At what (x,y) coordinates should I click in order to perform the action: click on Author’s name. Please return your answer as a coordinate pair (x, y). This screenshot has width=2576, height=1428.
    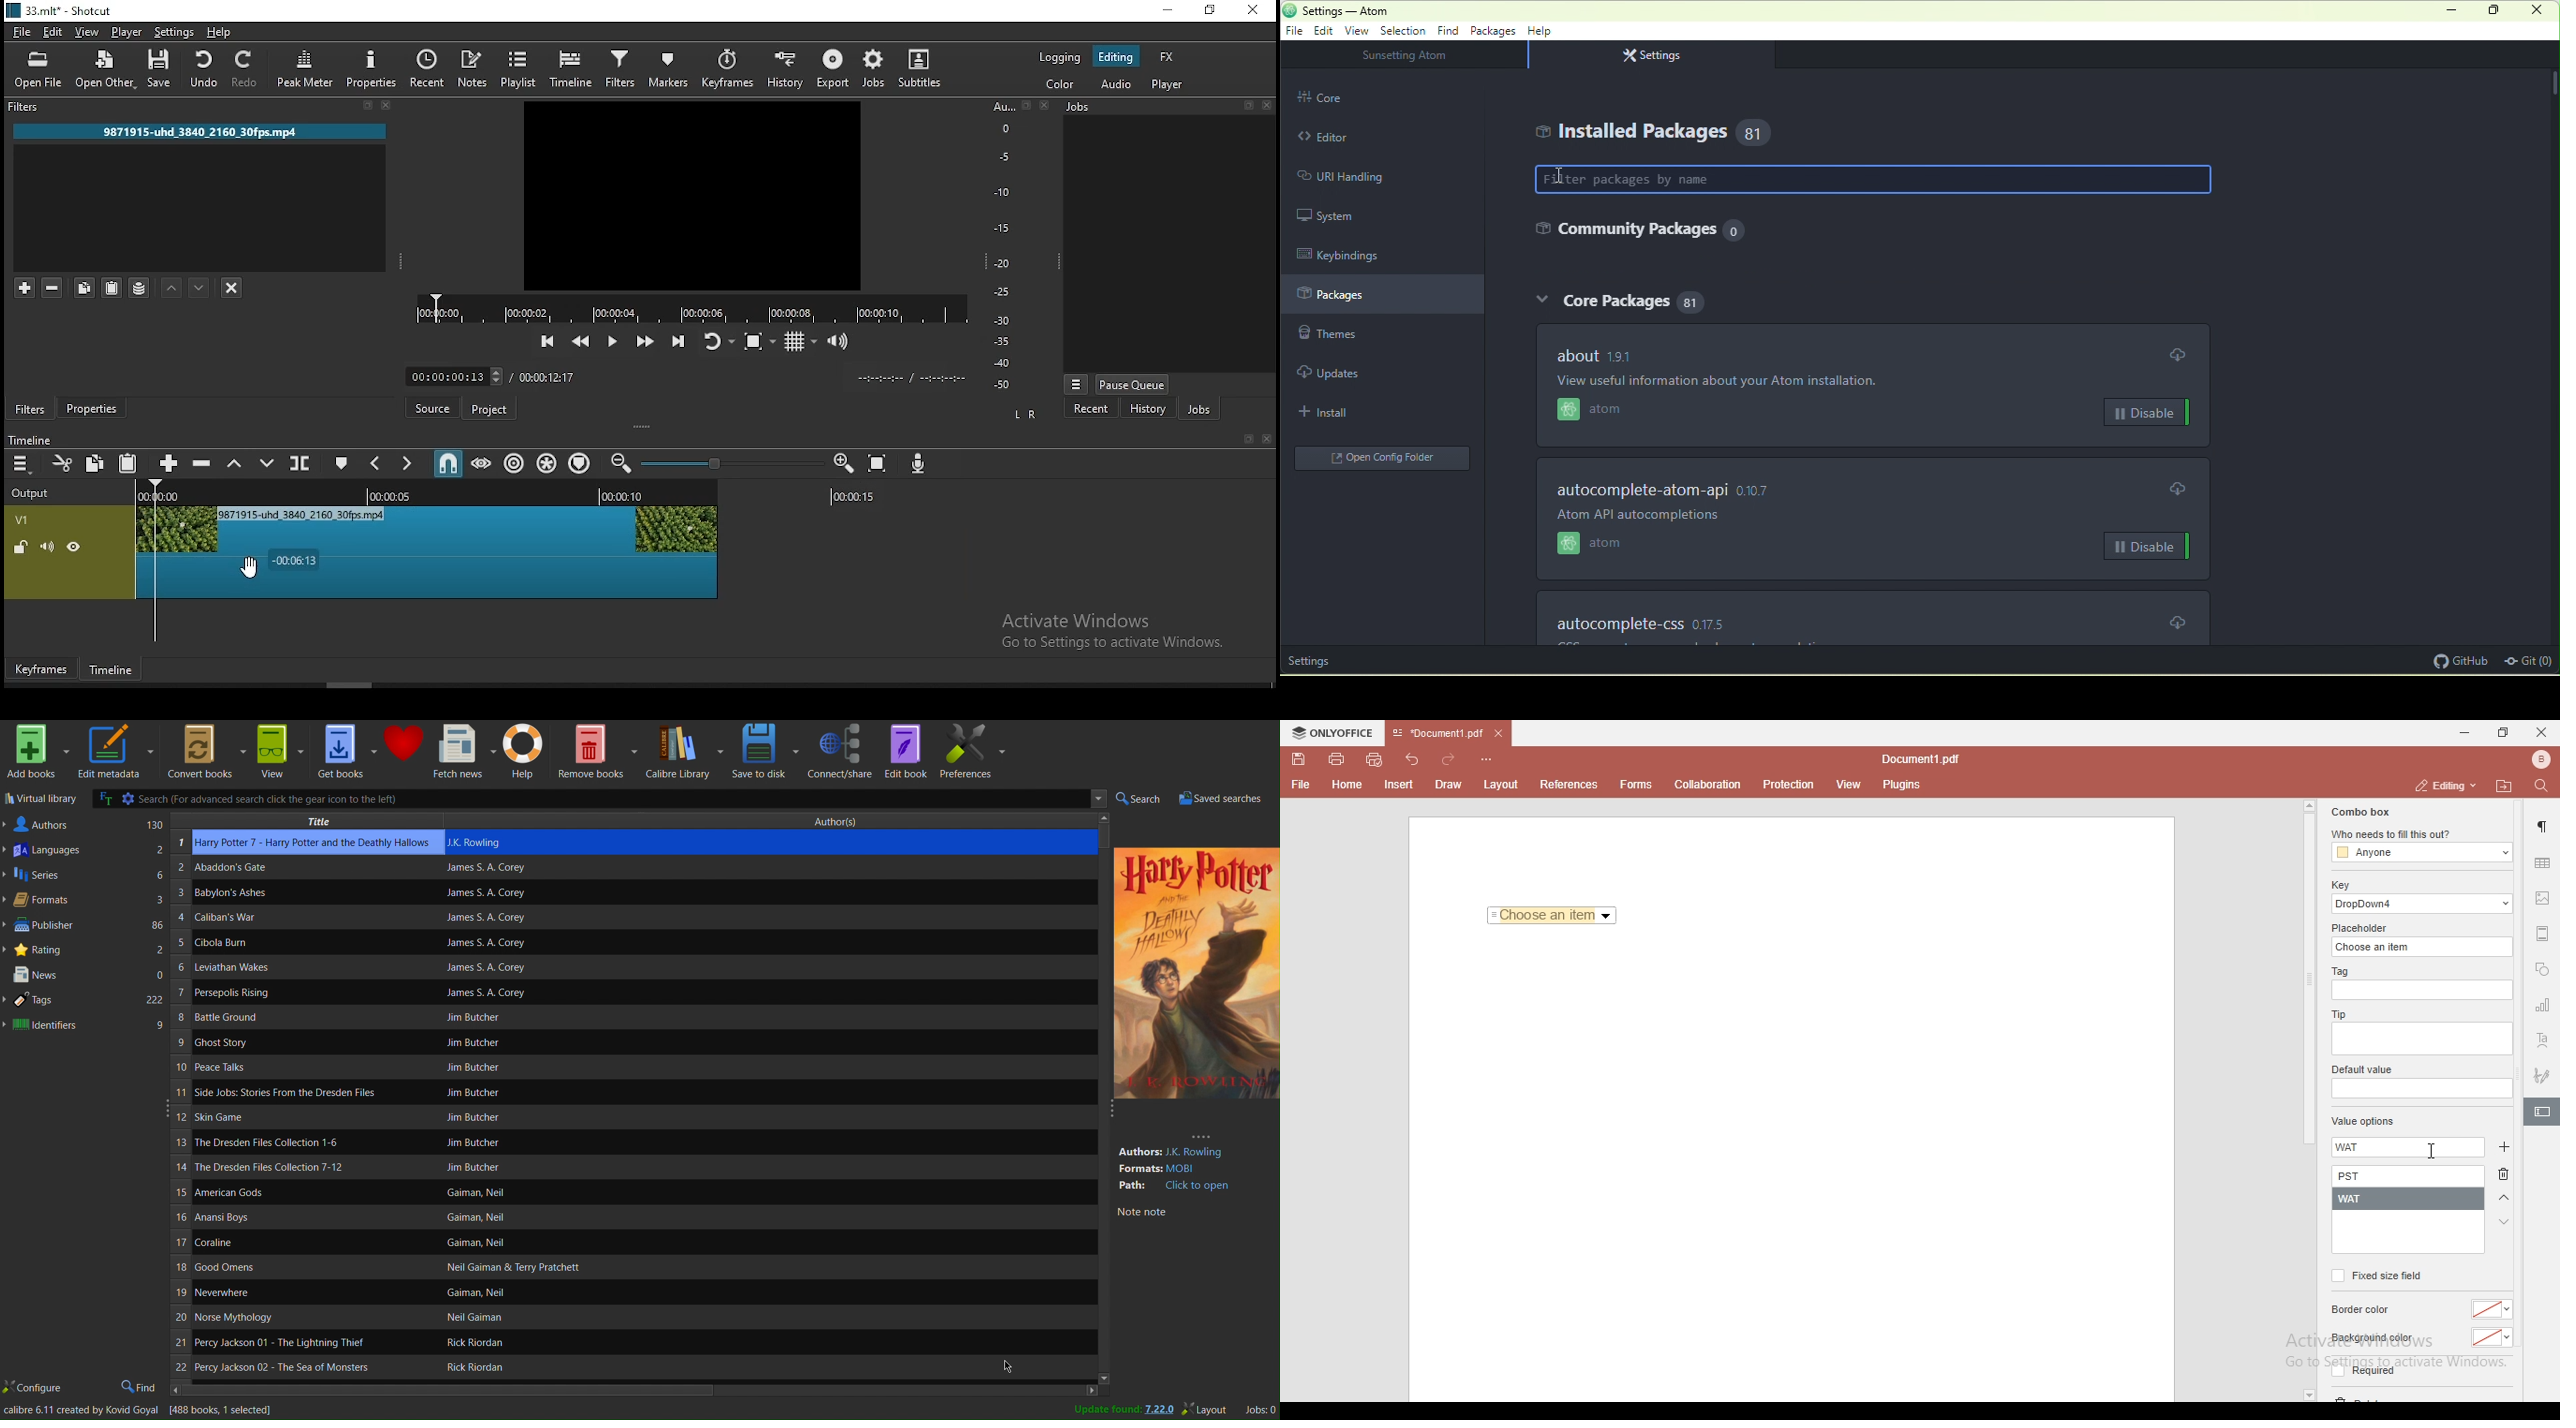
    Looking at the image, I should click on (631, 1042).